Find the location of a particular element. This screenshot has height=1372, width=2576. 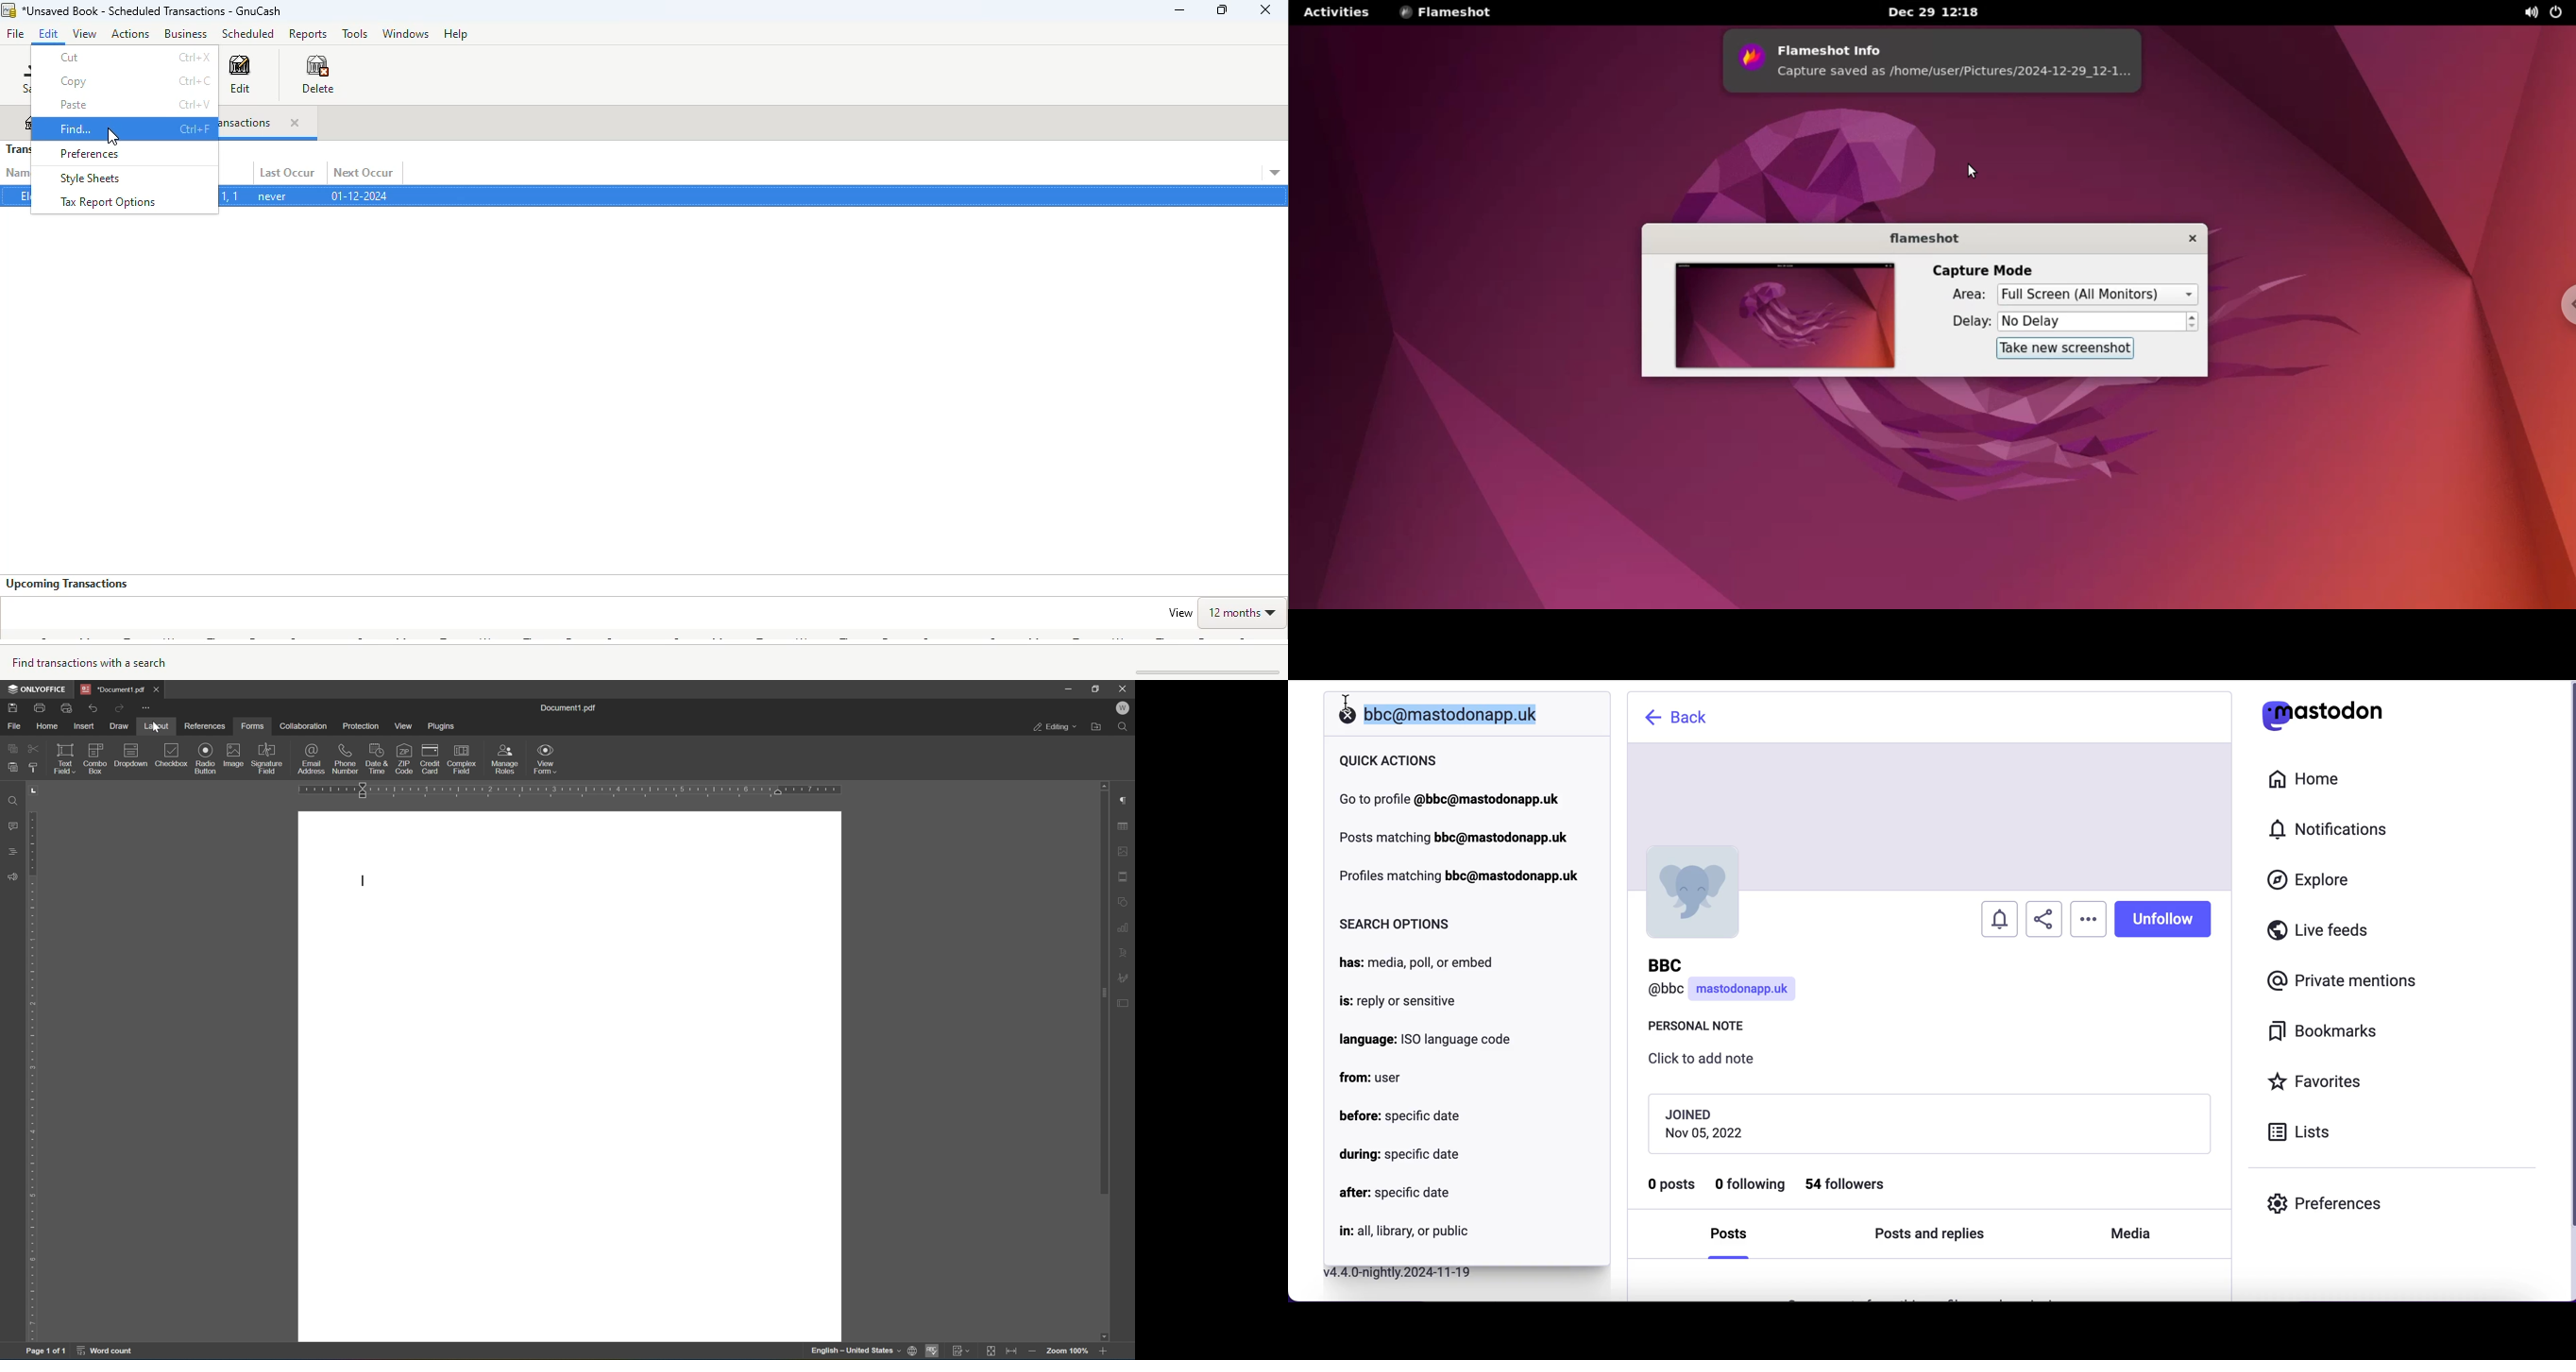

ruler is located at coordinates (34, 1063).